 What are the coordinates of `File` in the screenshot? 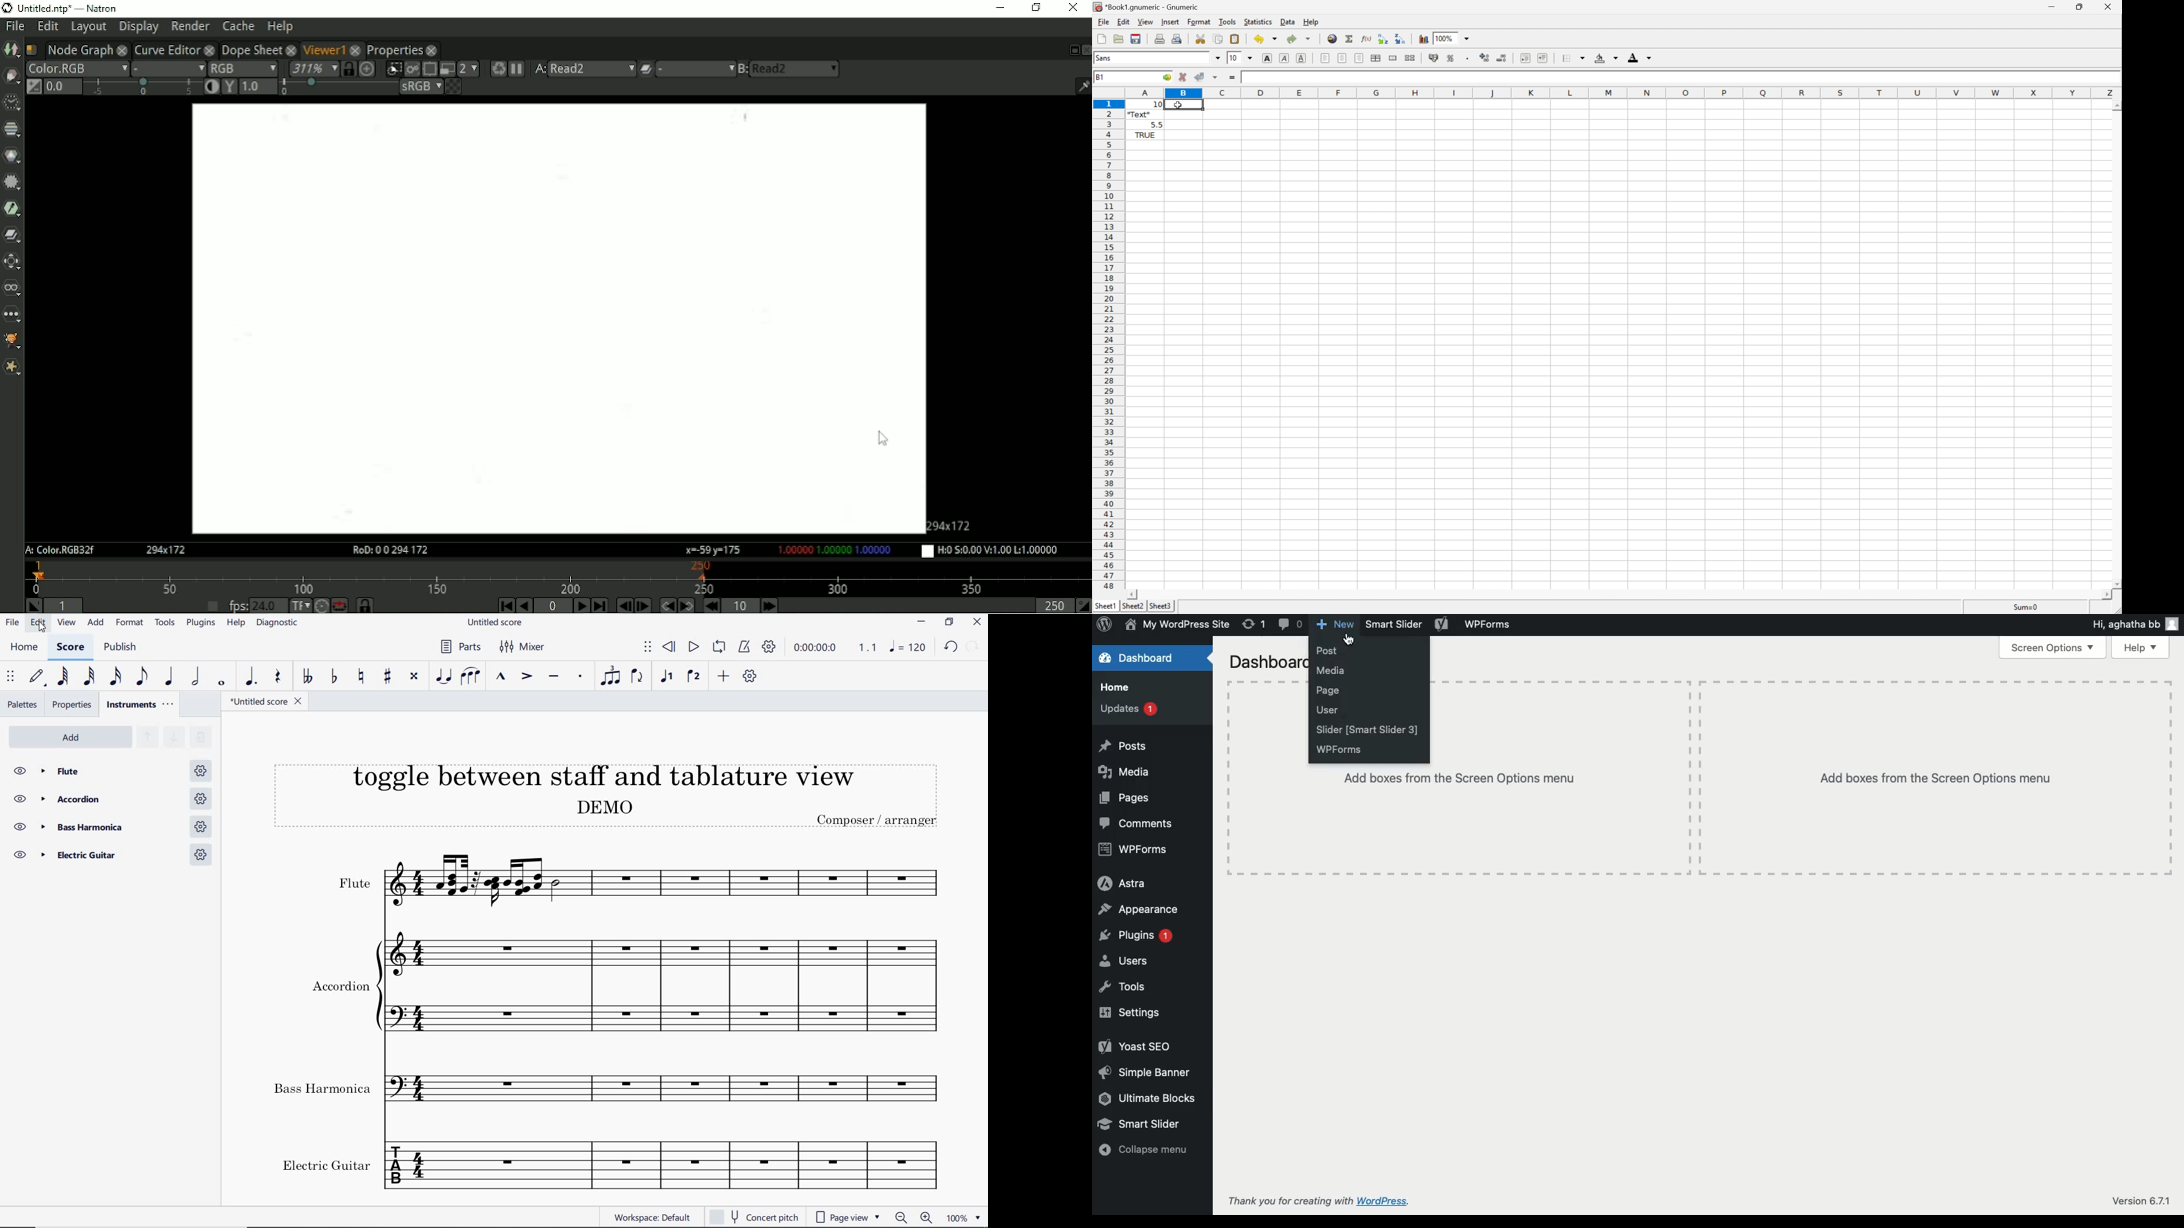 It's located at (1102, 21).